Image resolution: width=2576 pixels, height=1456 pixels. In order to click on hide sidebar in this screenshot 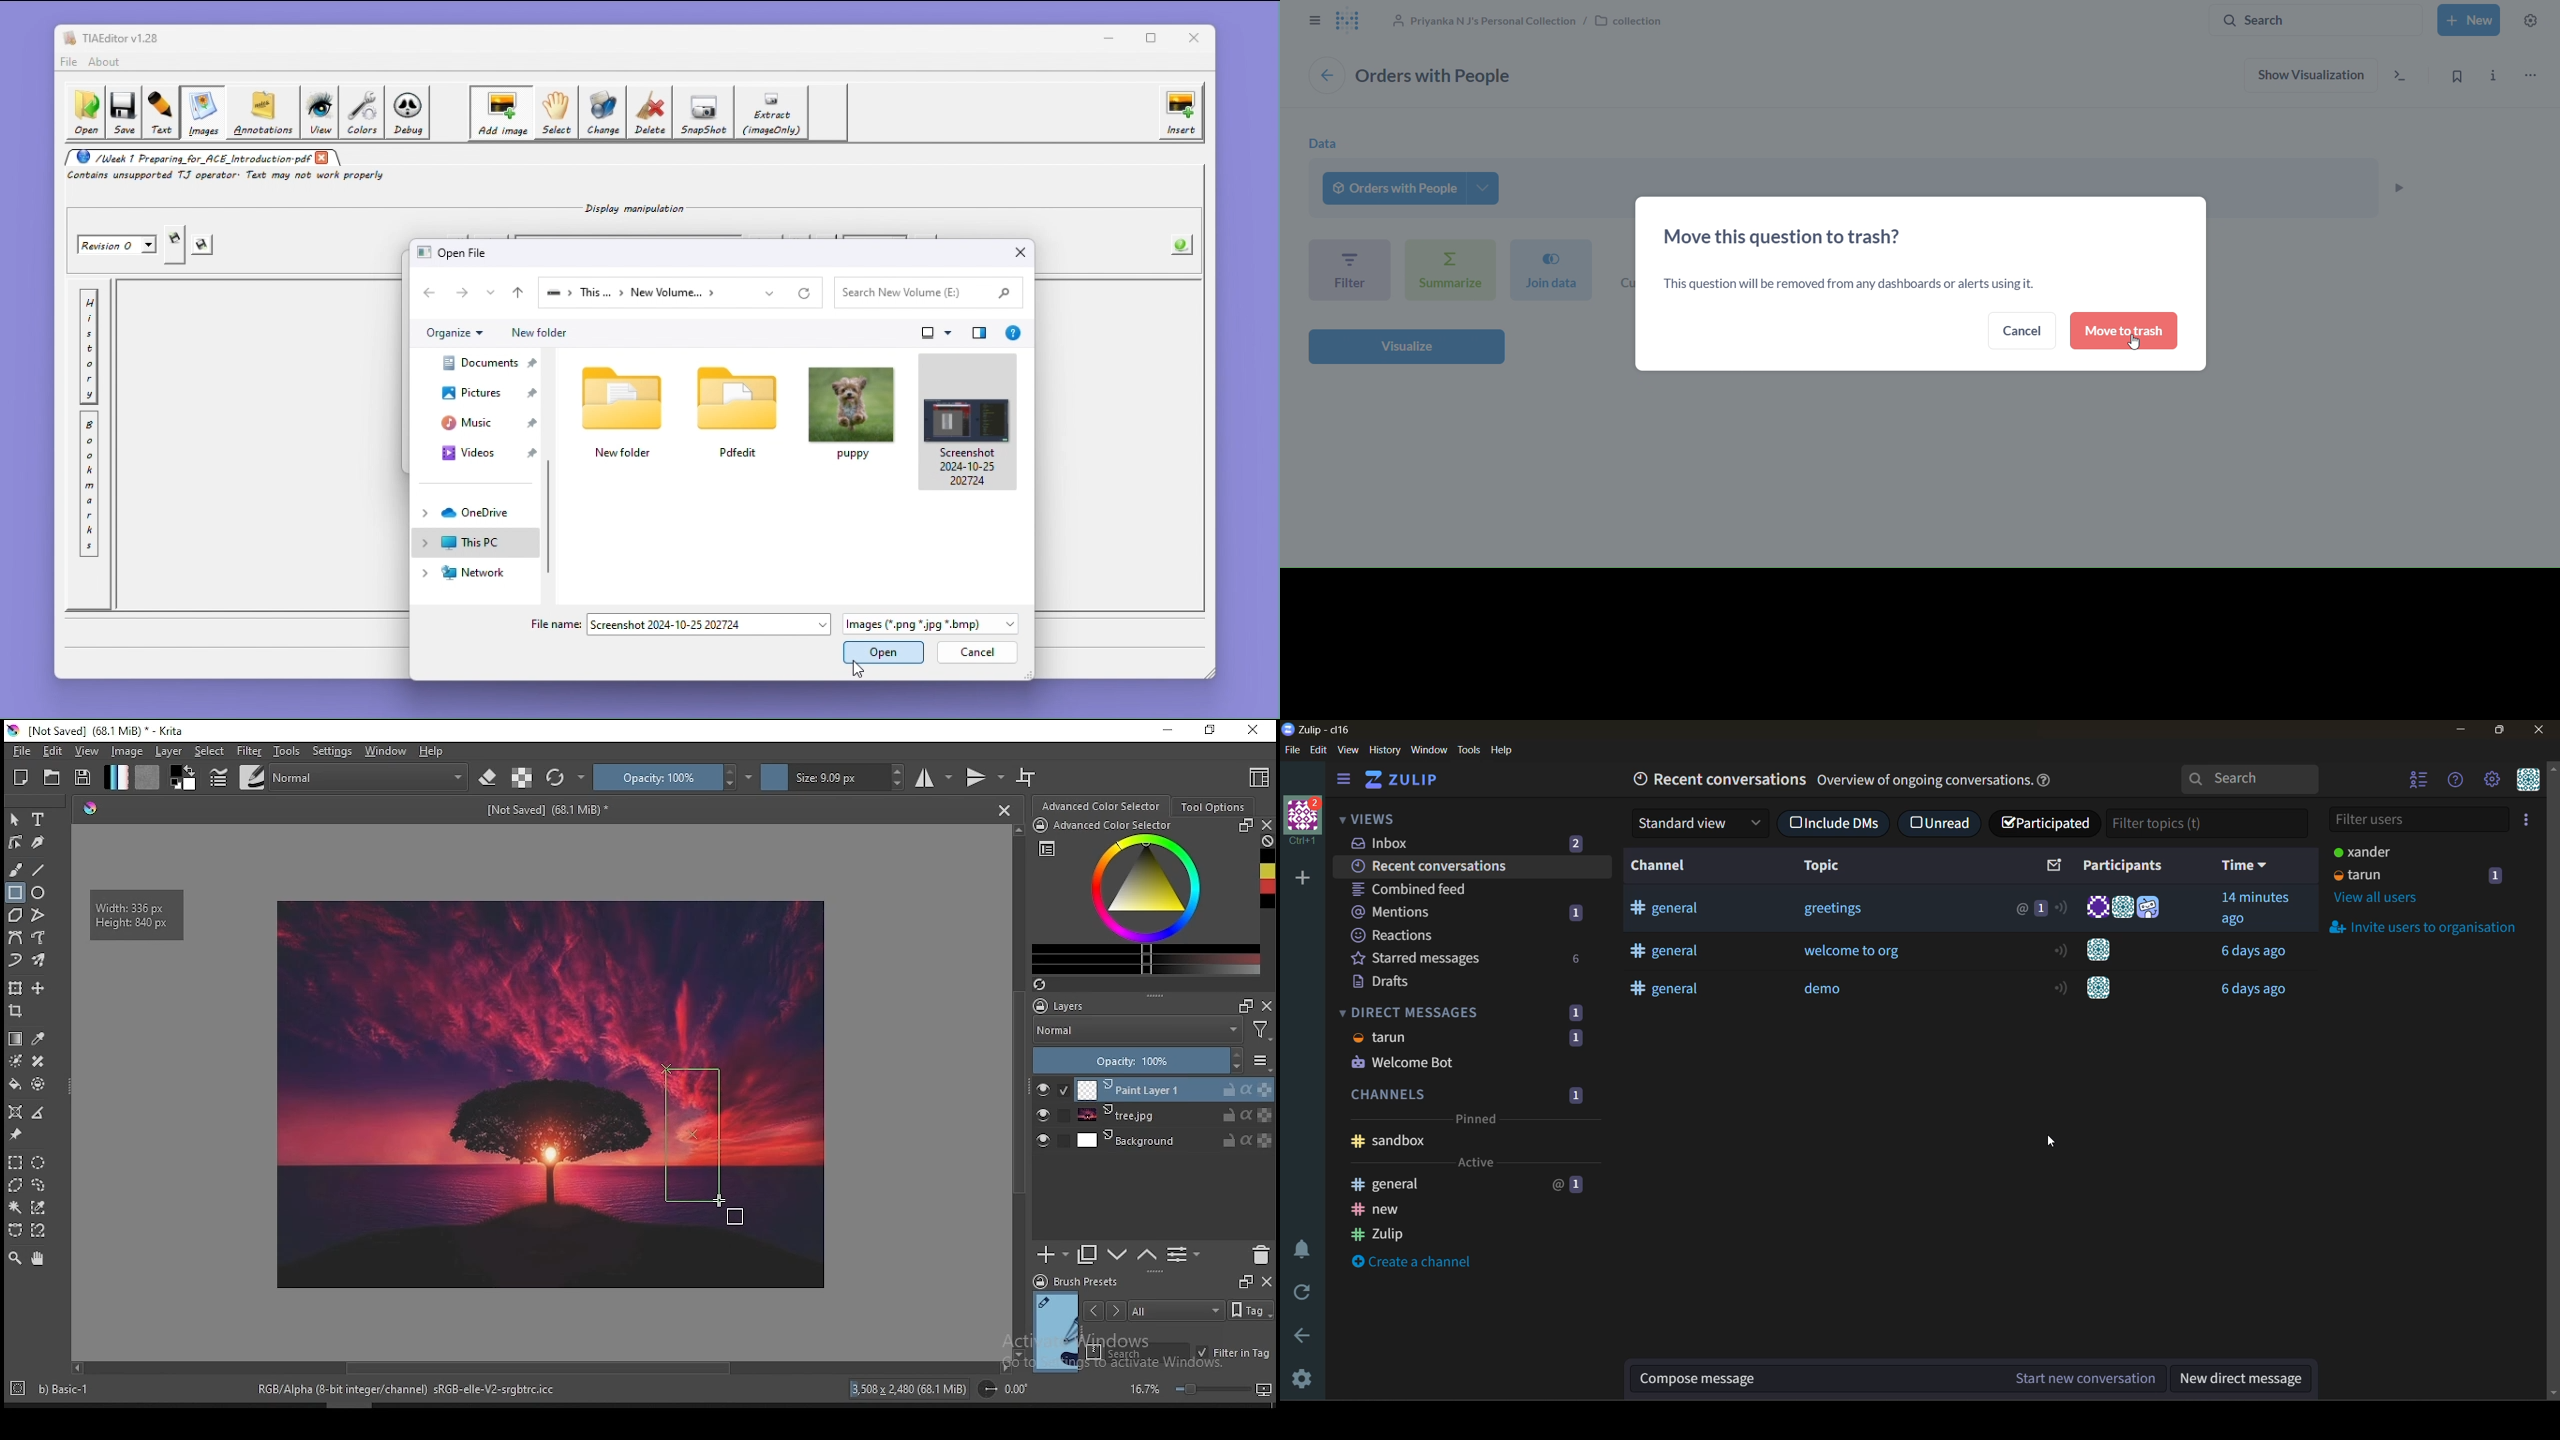, I will do `click(1346, 780)`.